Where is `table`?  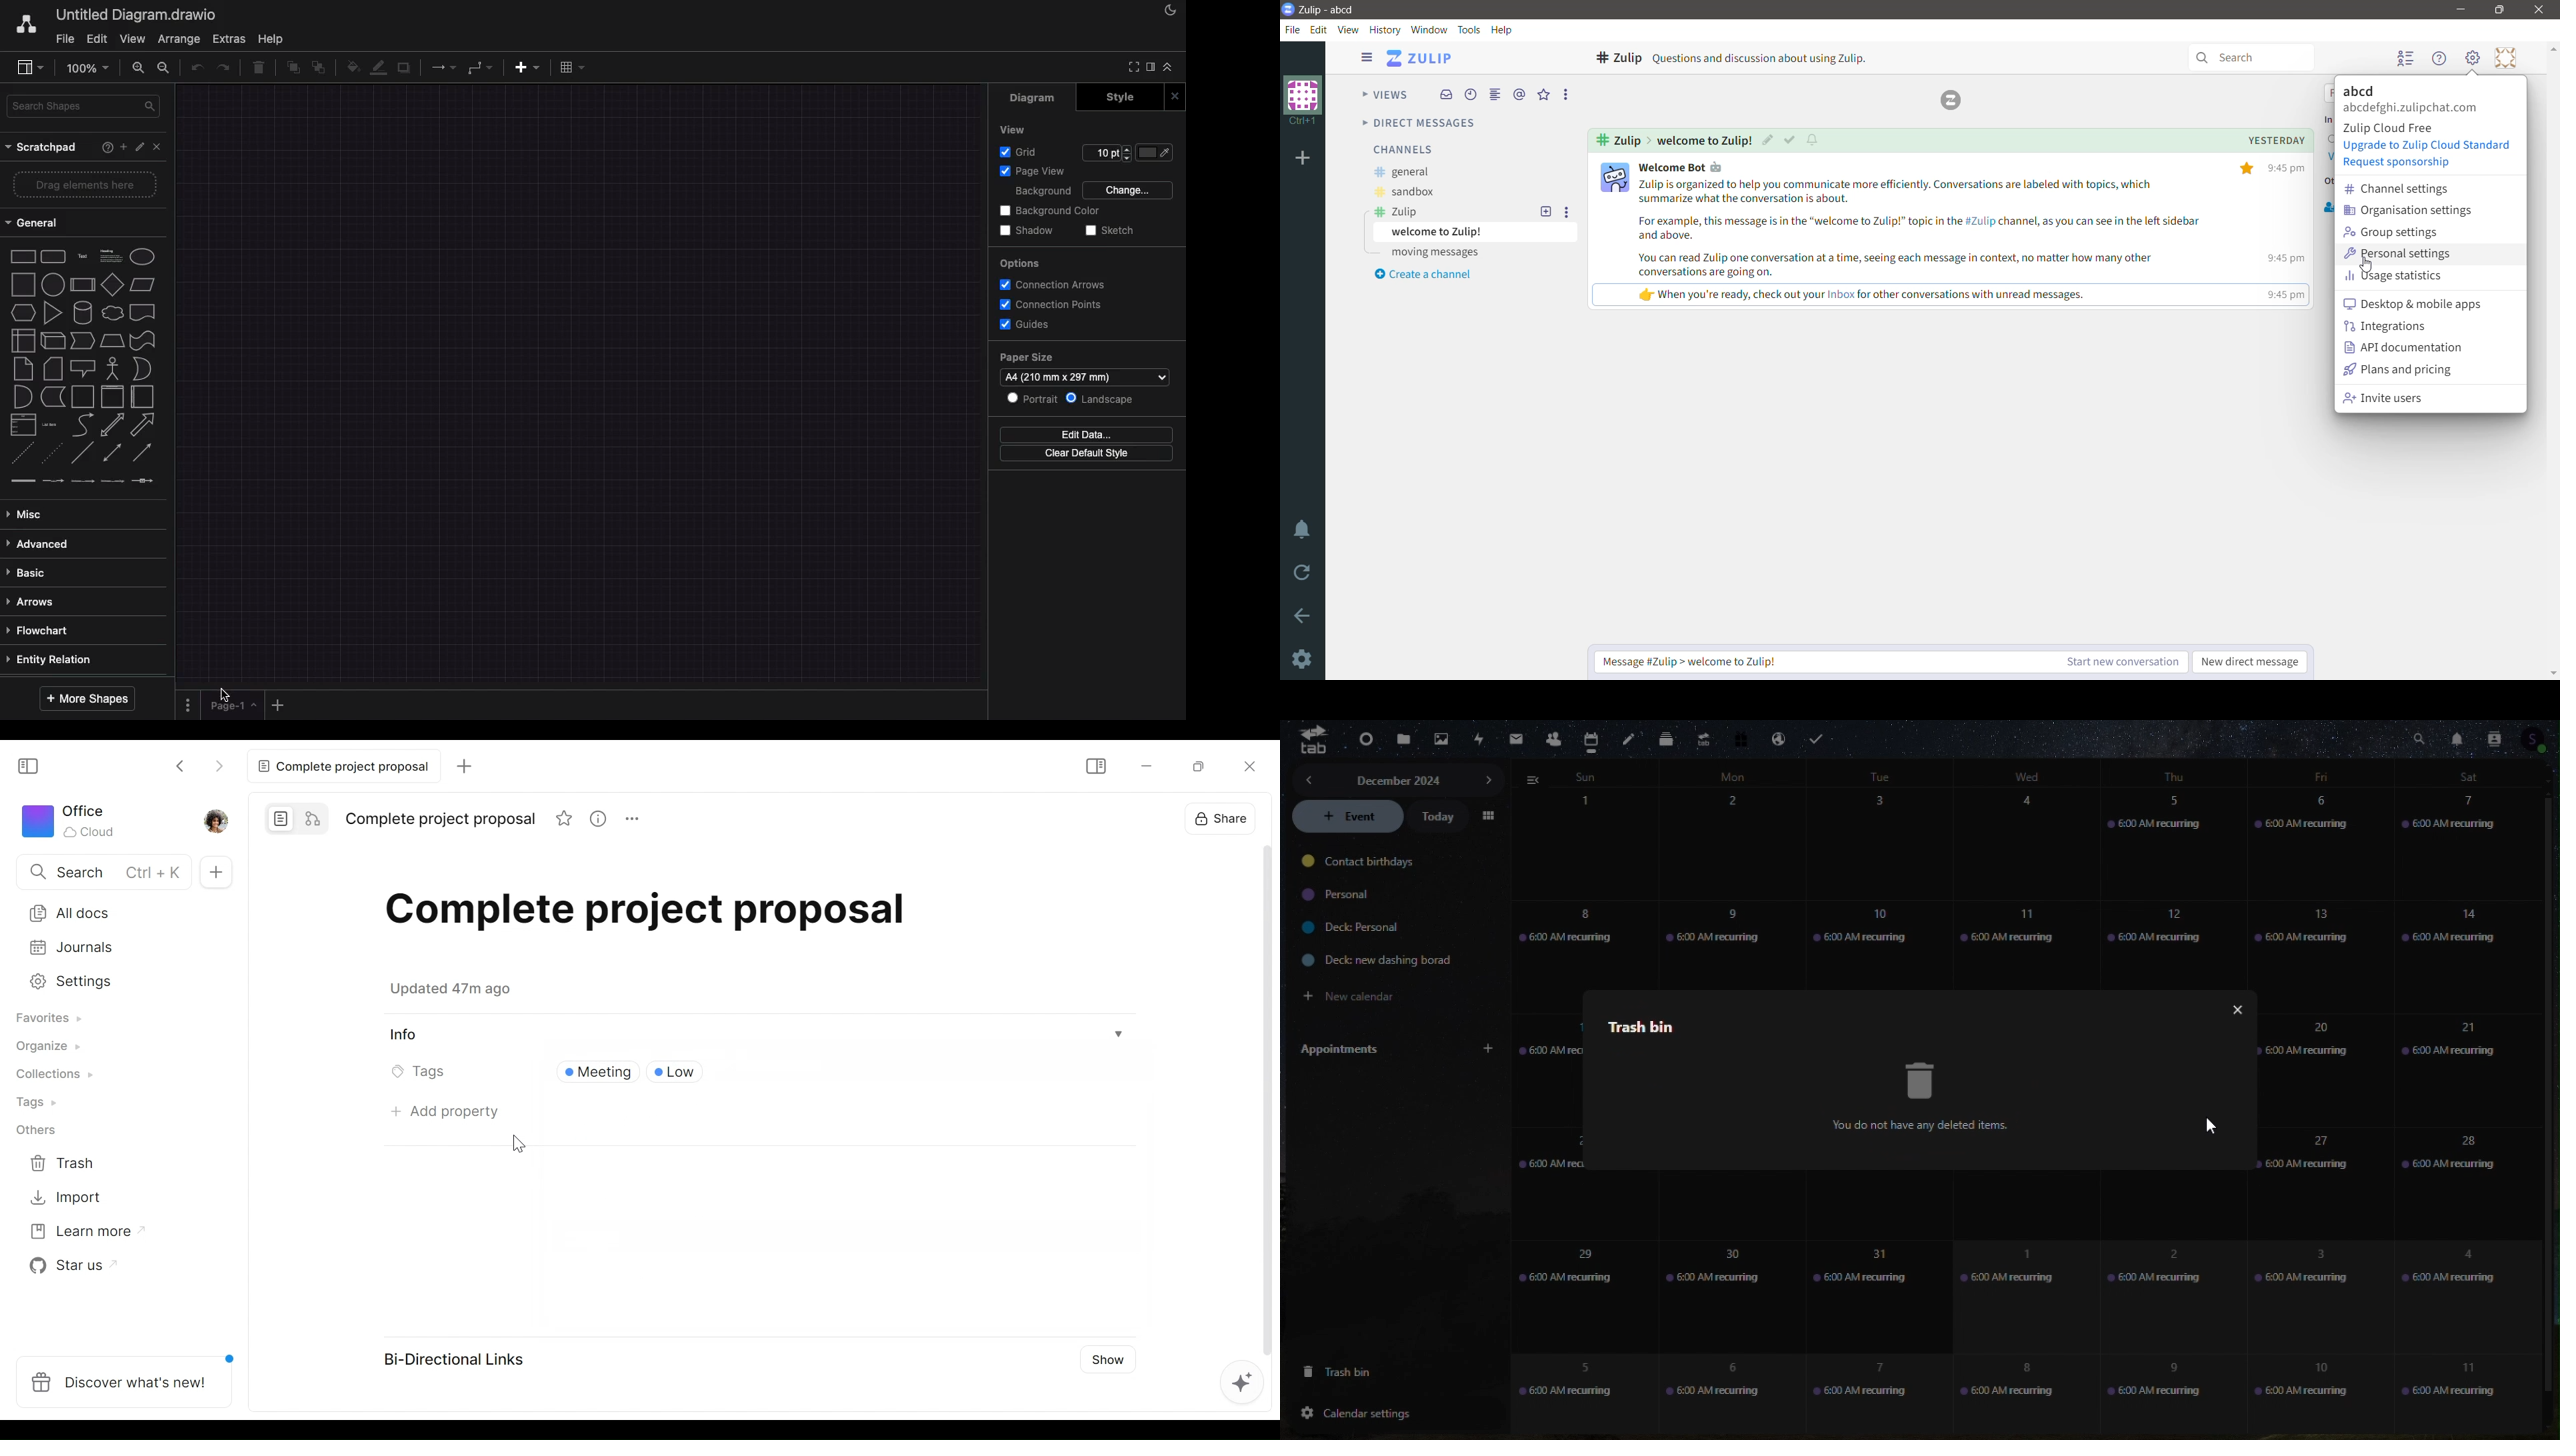
table is located at coordinates (573, 67).